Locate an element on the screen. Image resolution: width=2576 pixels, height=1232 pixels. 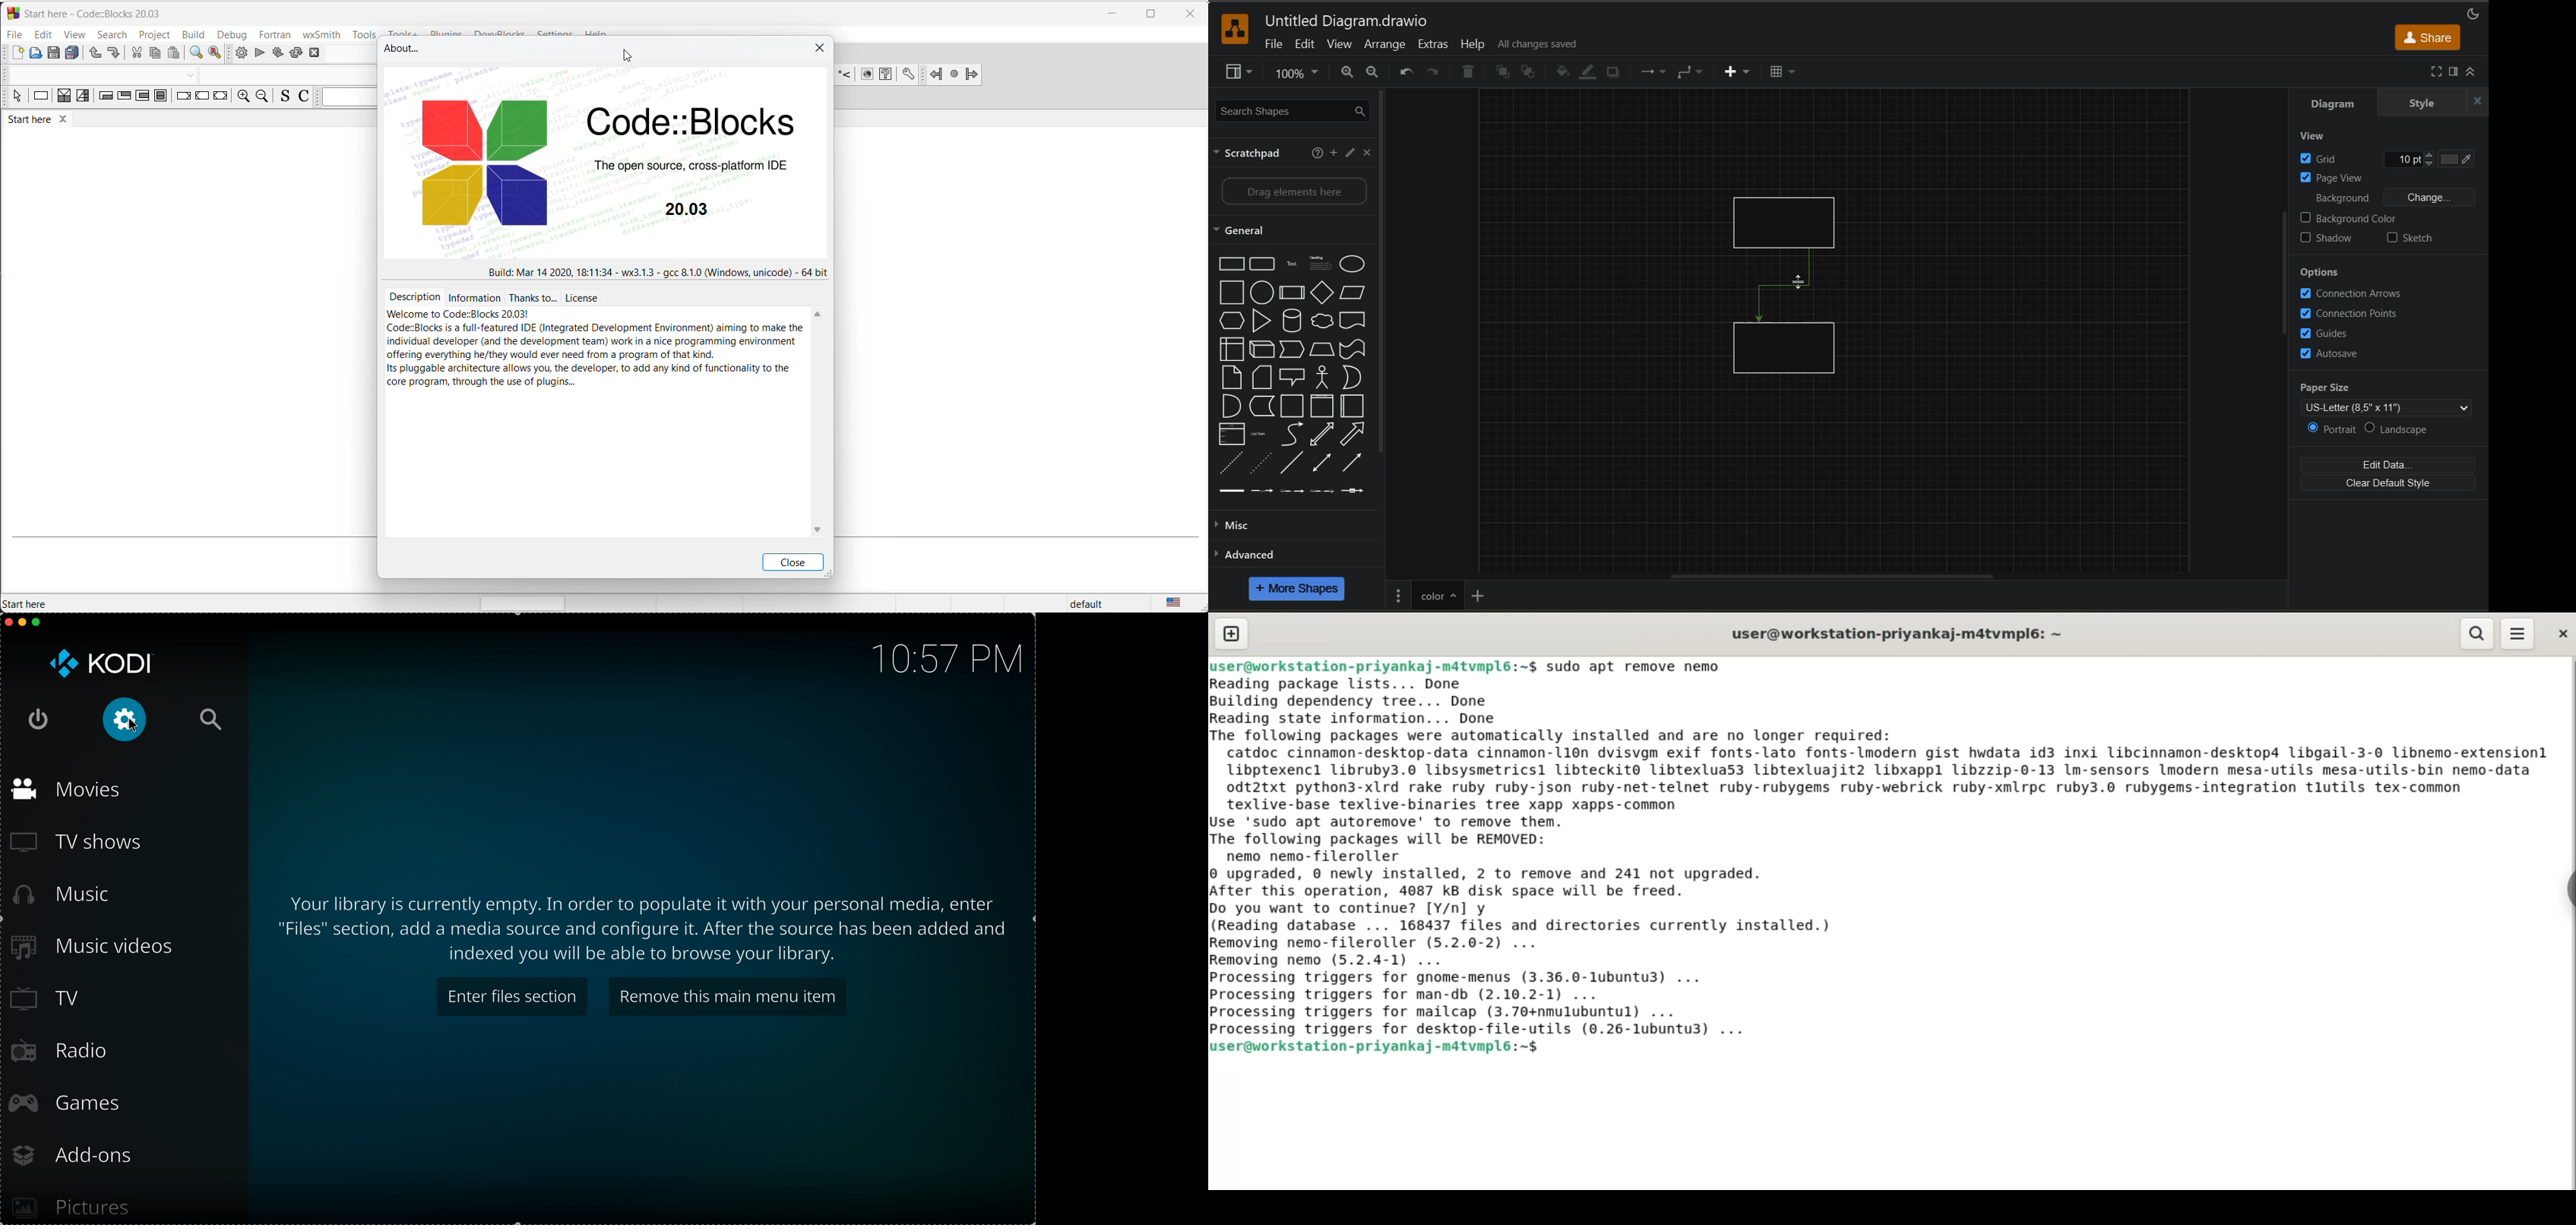
Bidirectional Arrow is located at coordinates (1321, 462).